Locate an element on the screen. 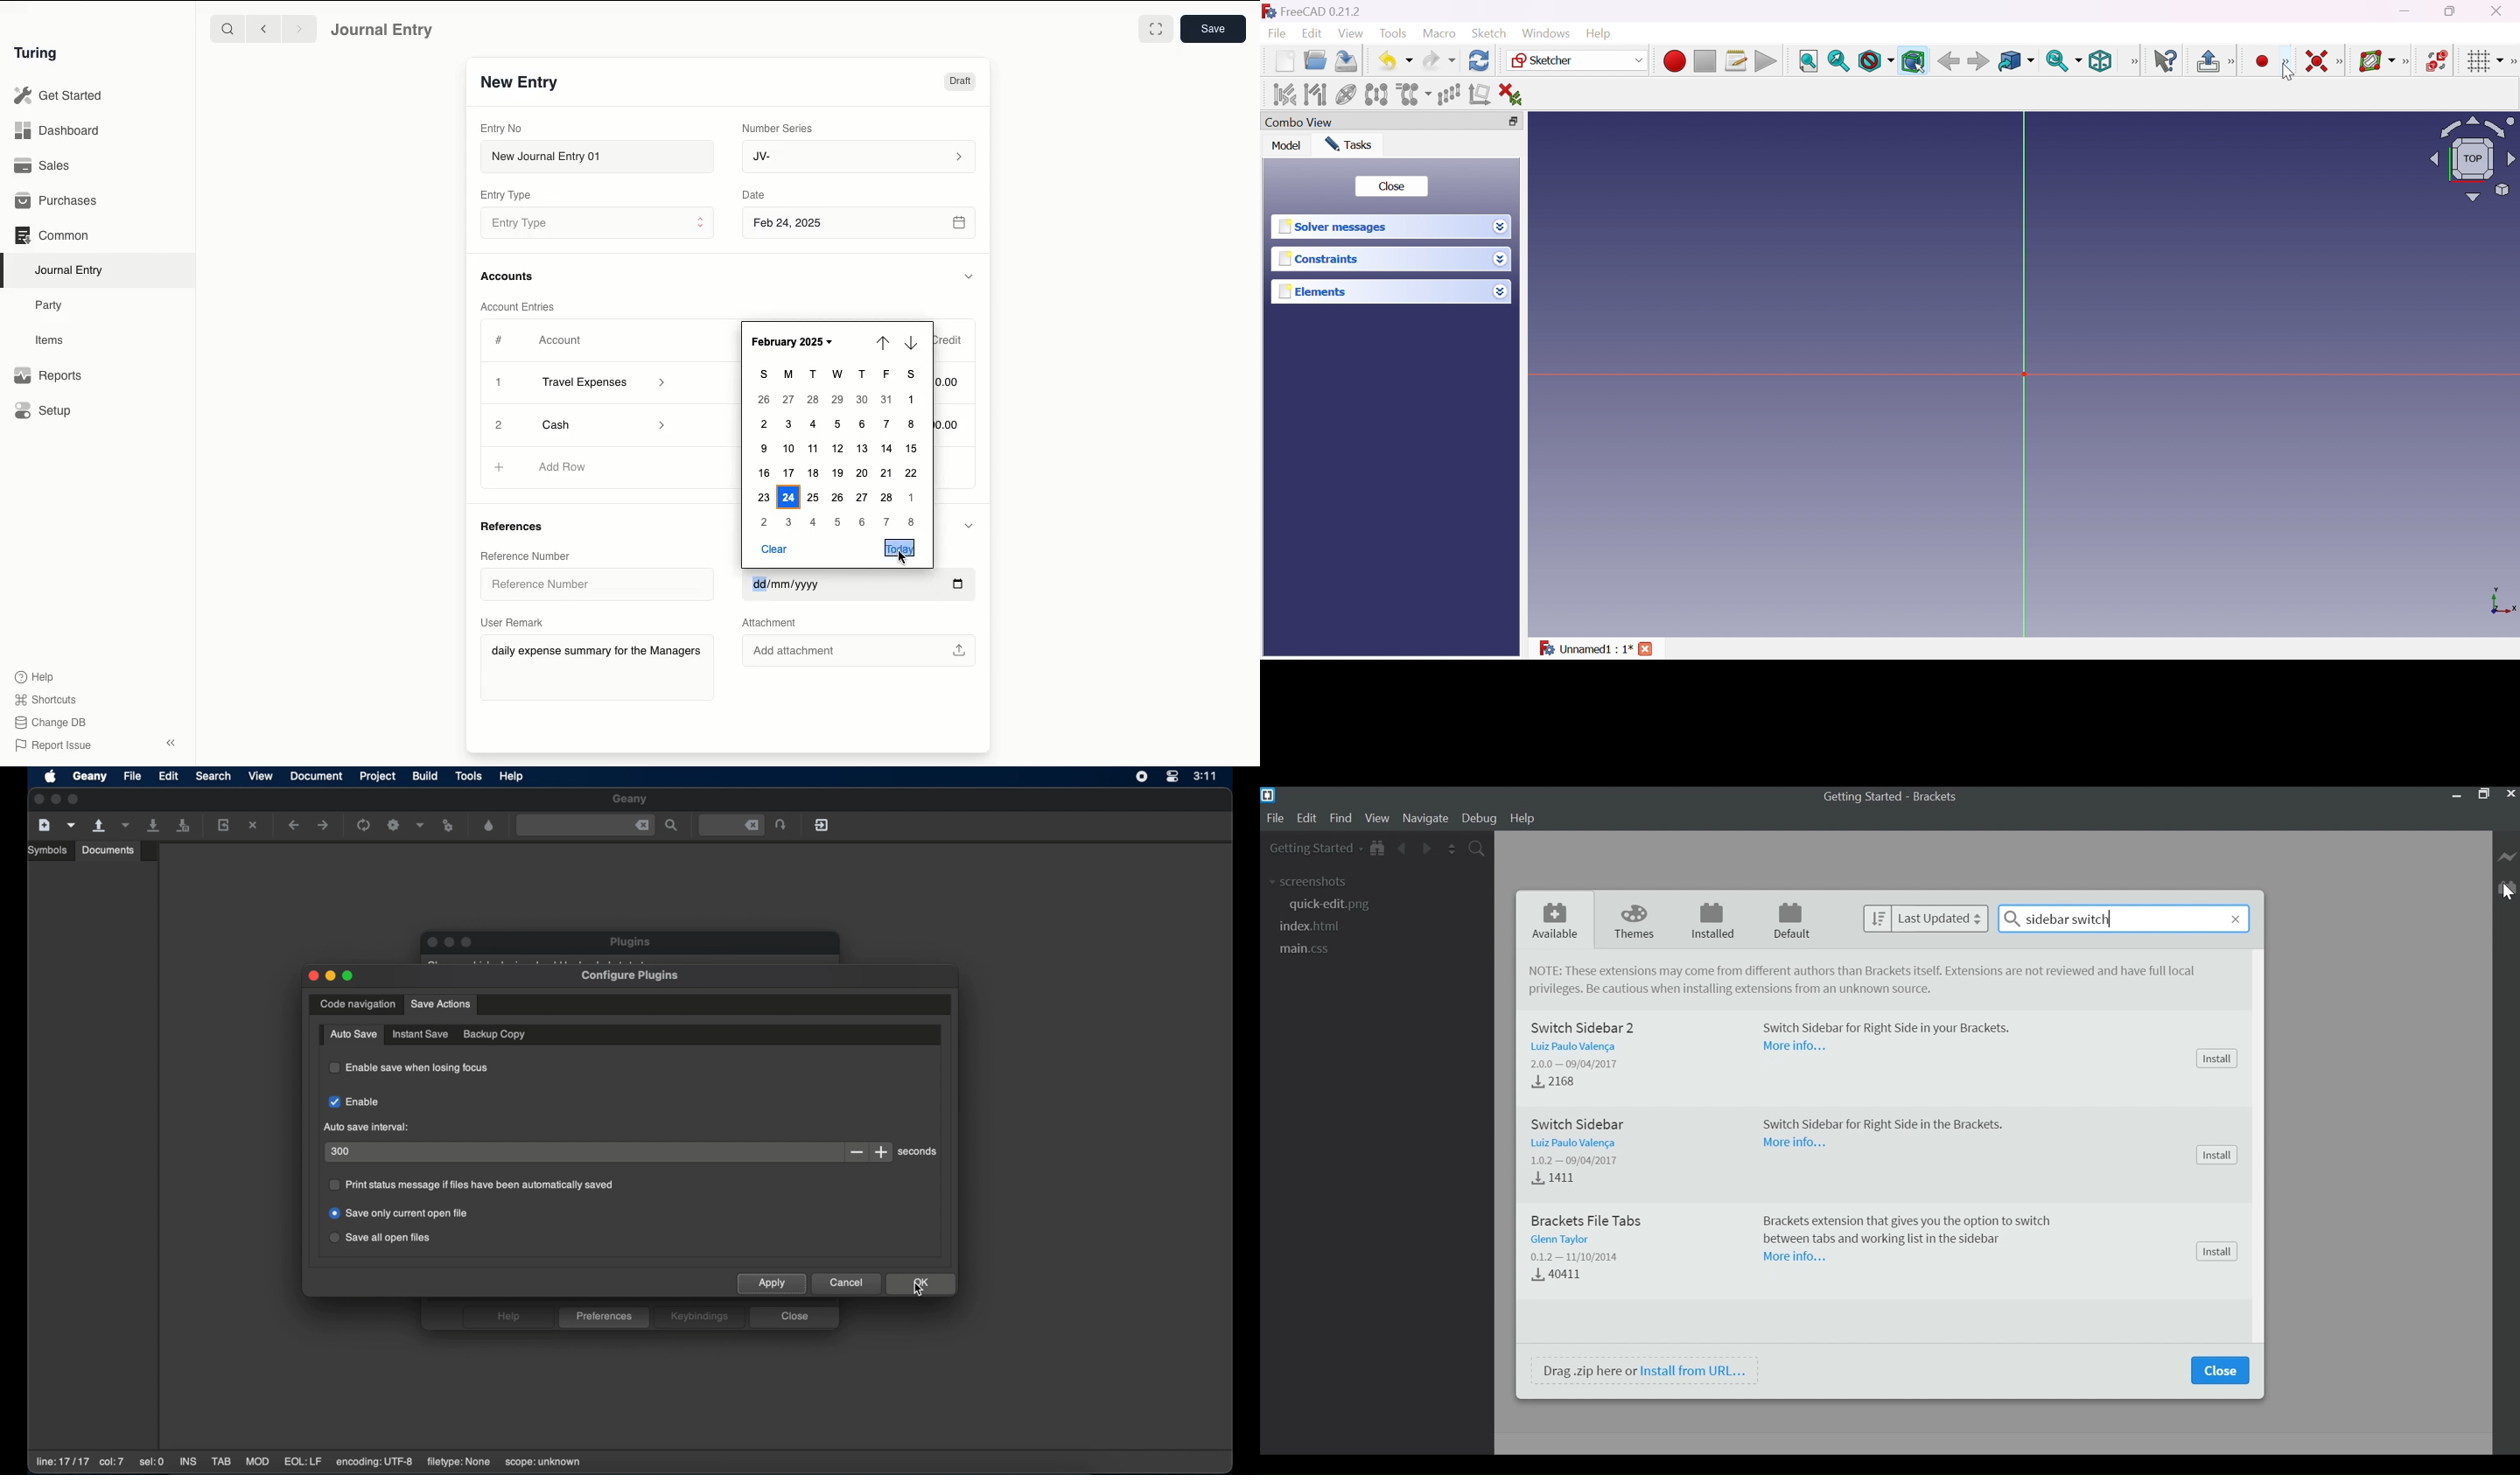 Image resolution: width=2520 pixels, height=1484 pixels. Live Preview is located at coordinates (2507, 858).